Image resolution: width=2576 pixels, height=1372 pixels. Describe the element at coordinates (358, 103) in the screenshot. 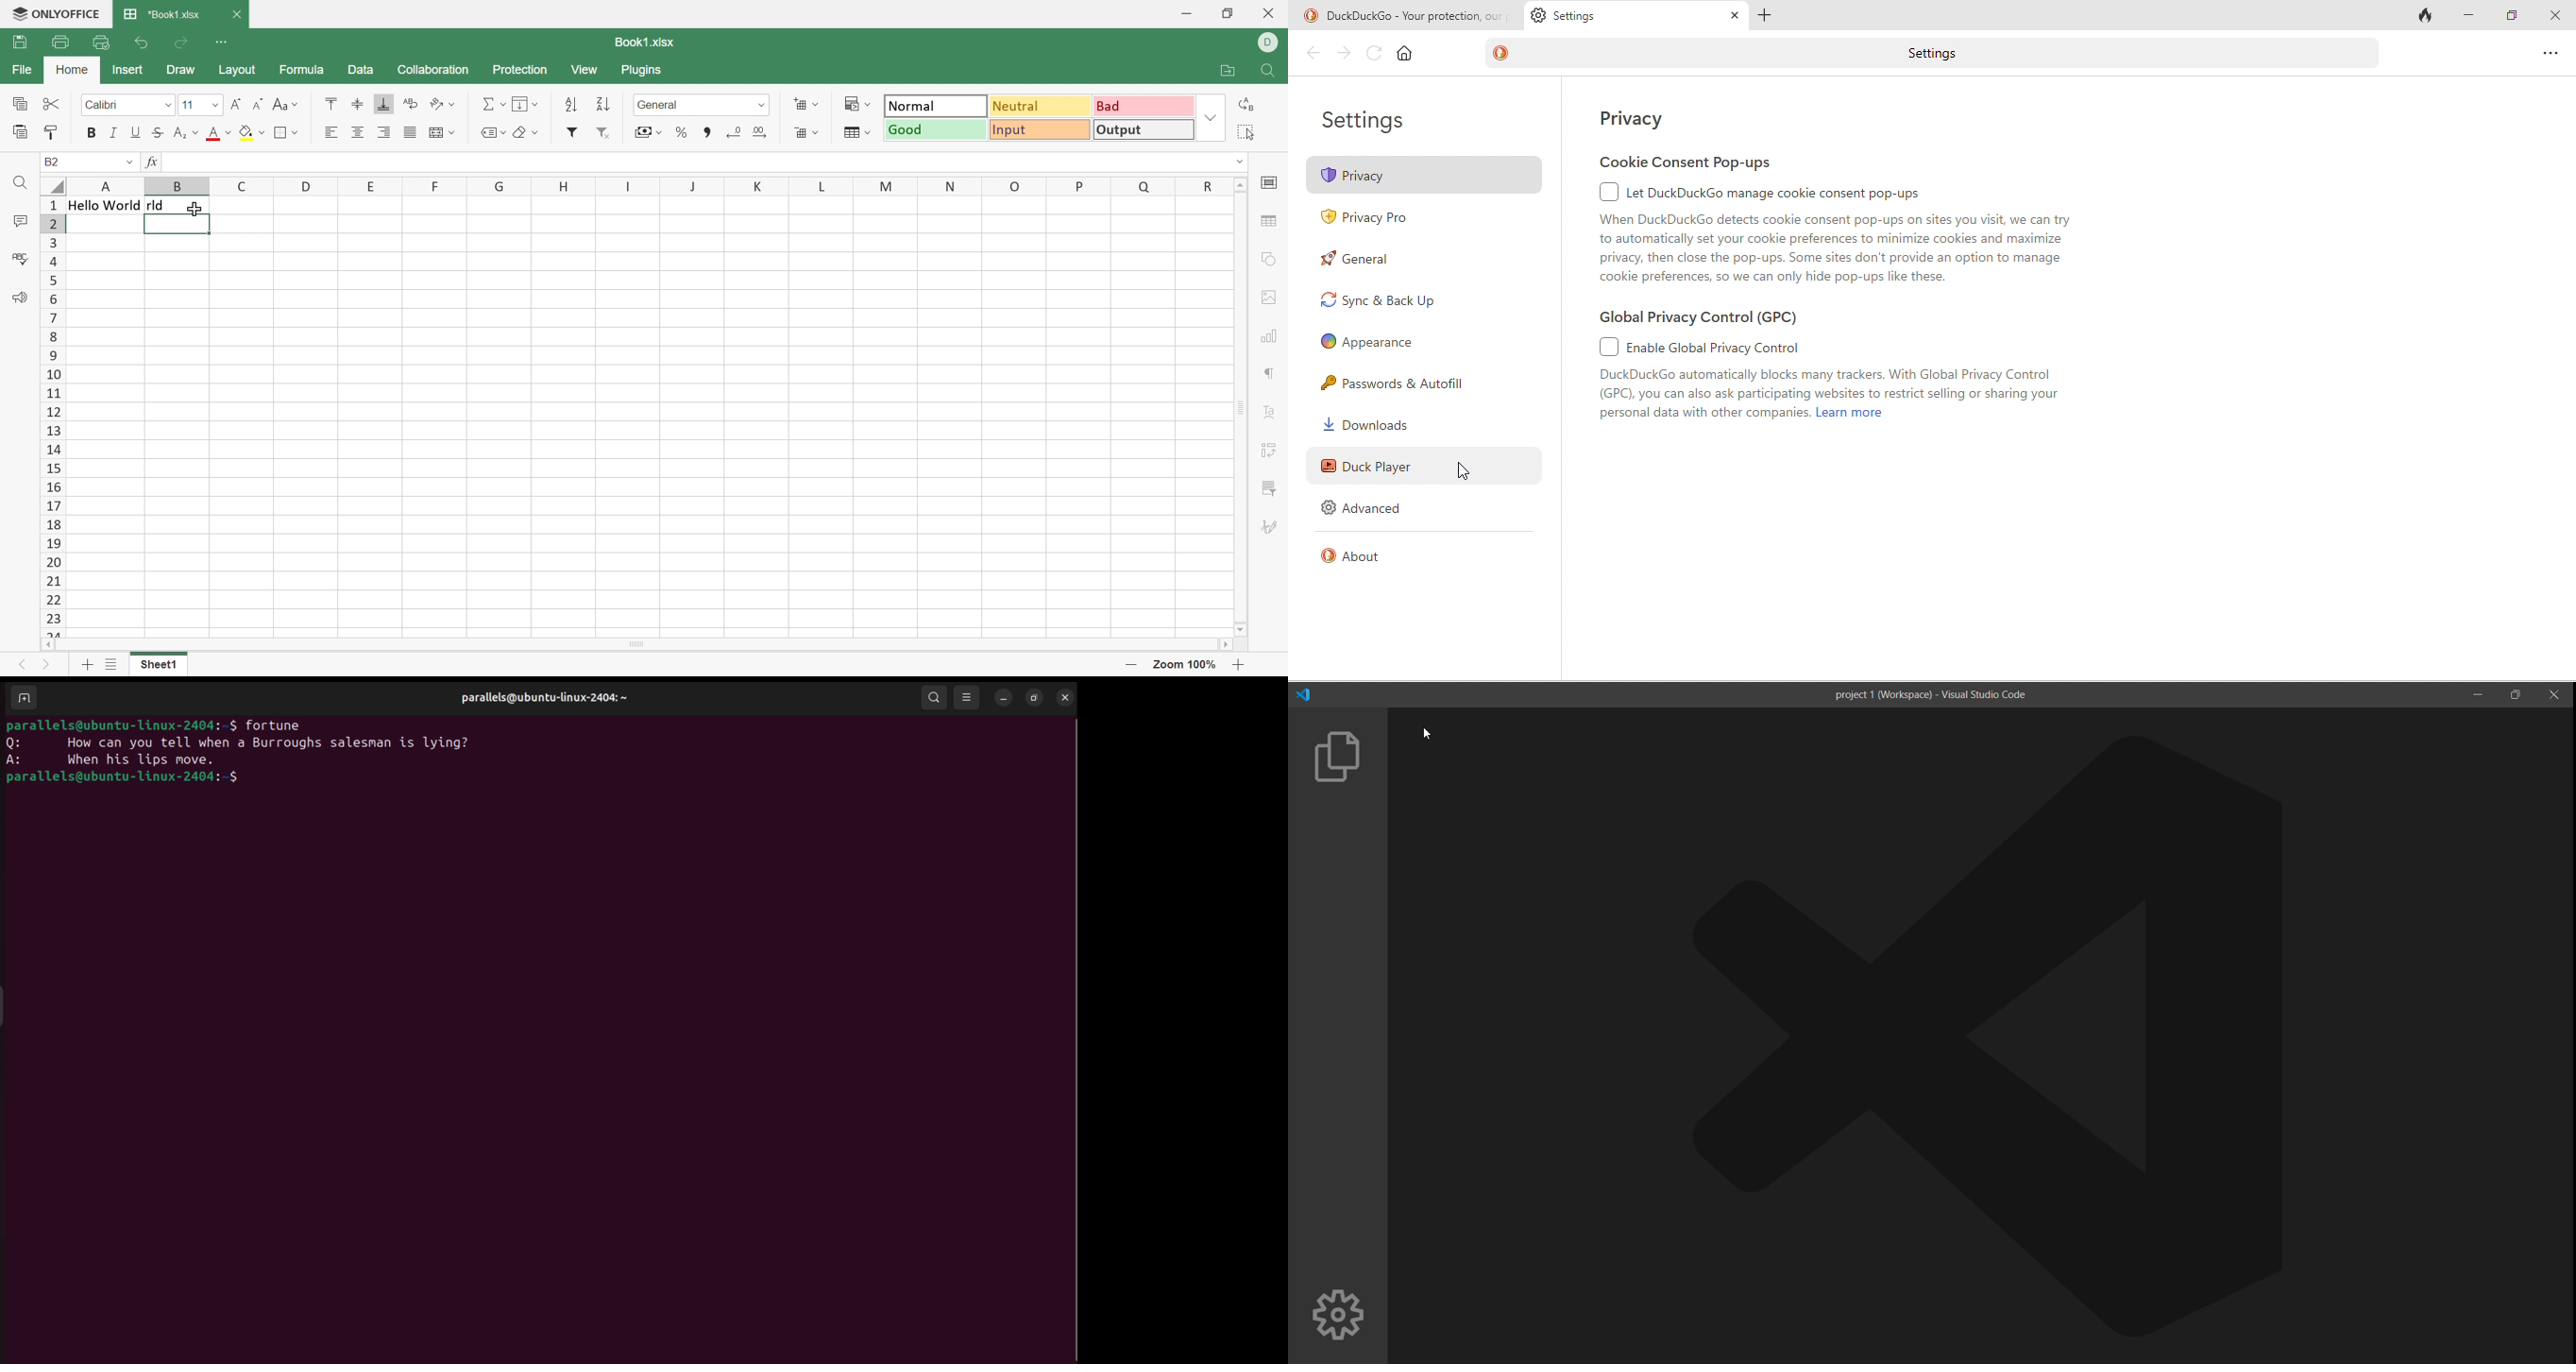

I see `Align middle` at that location.